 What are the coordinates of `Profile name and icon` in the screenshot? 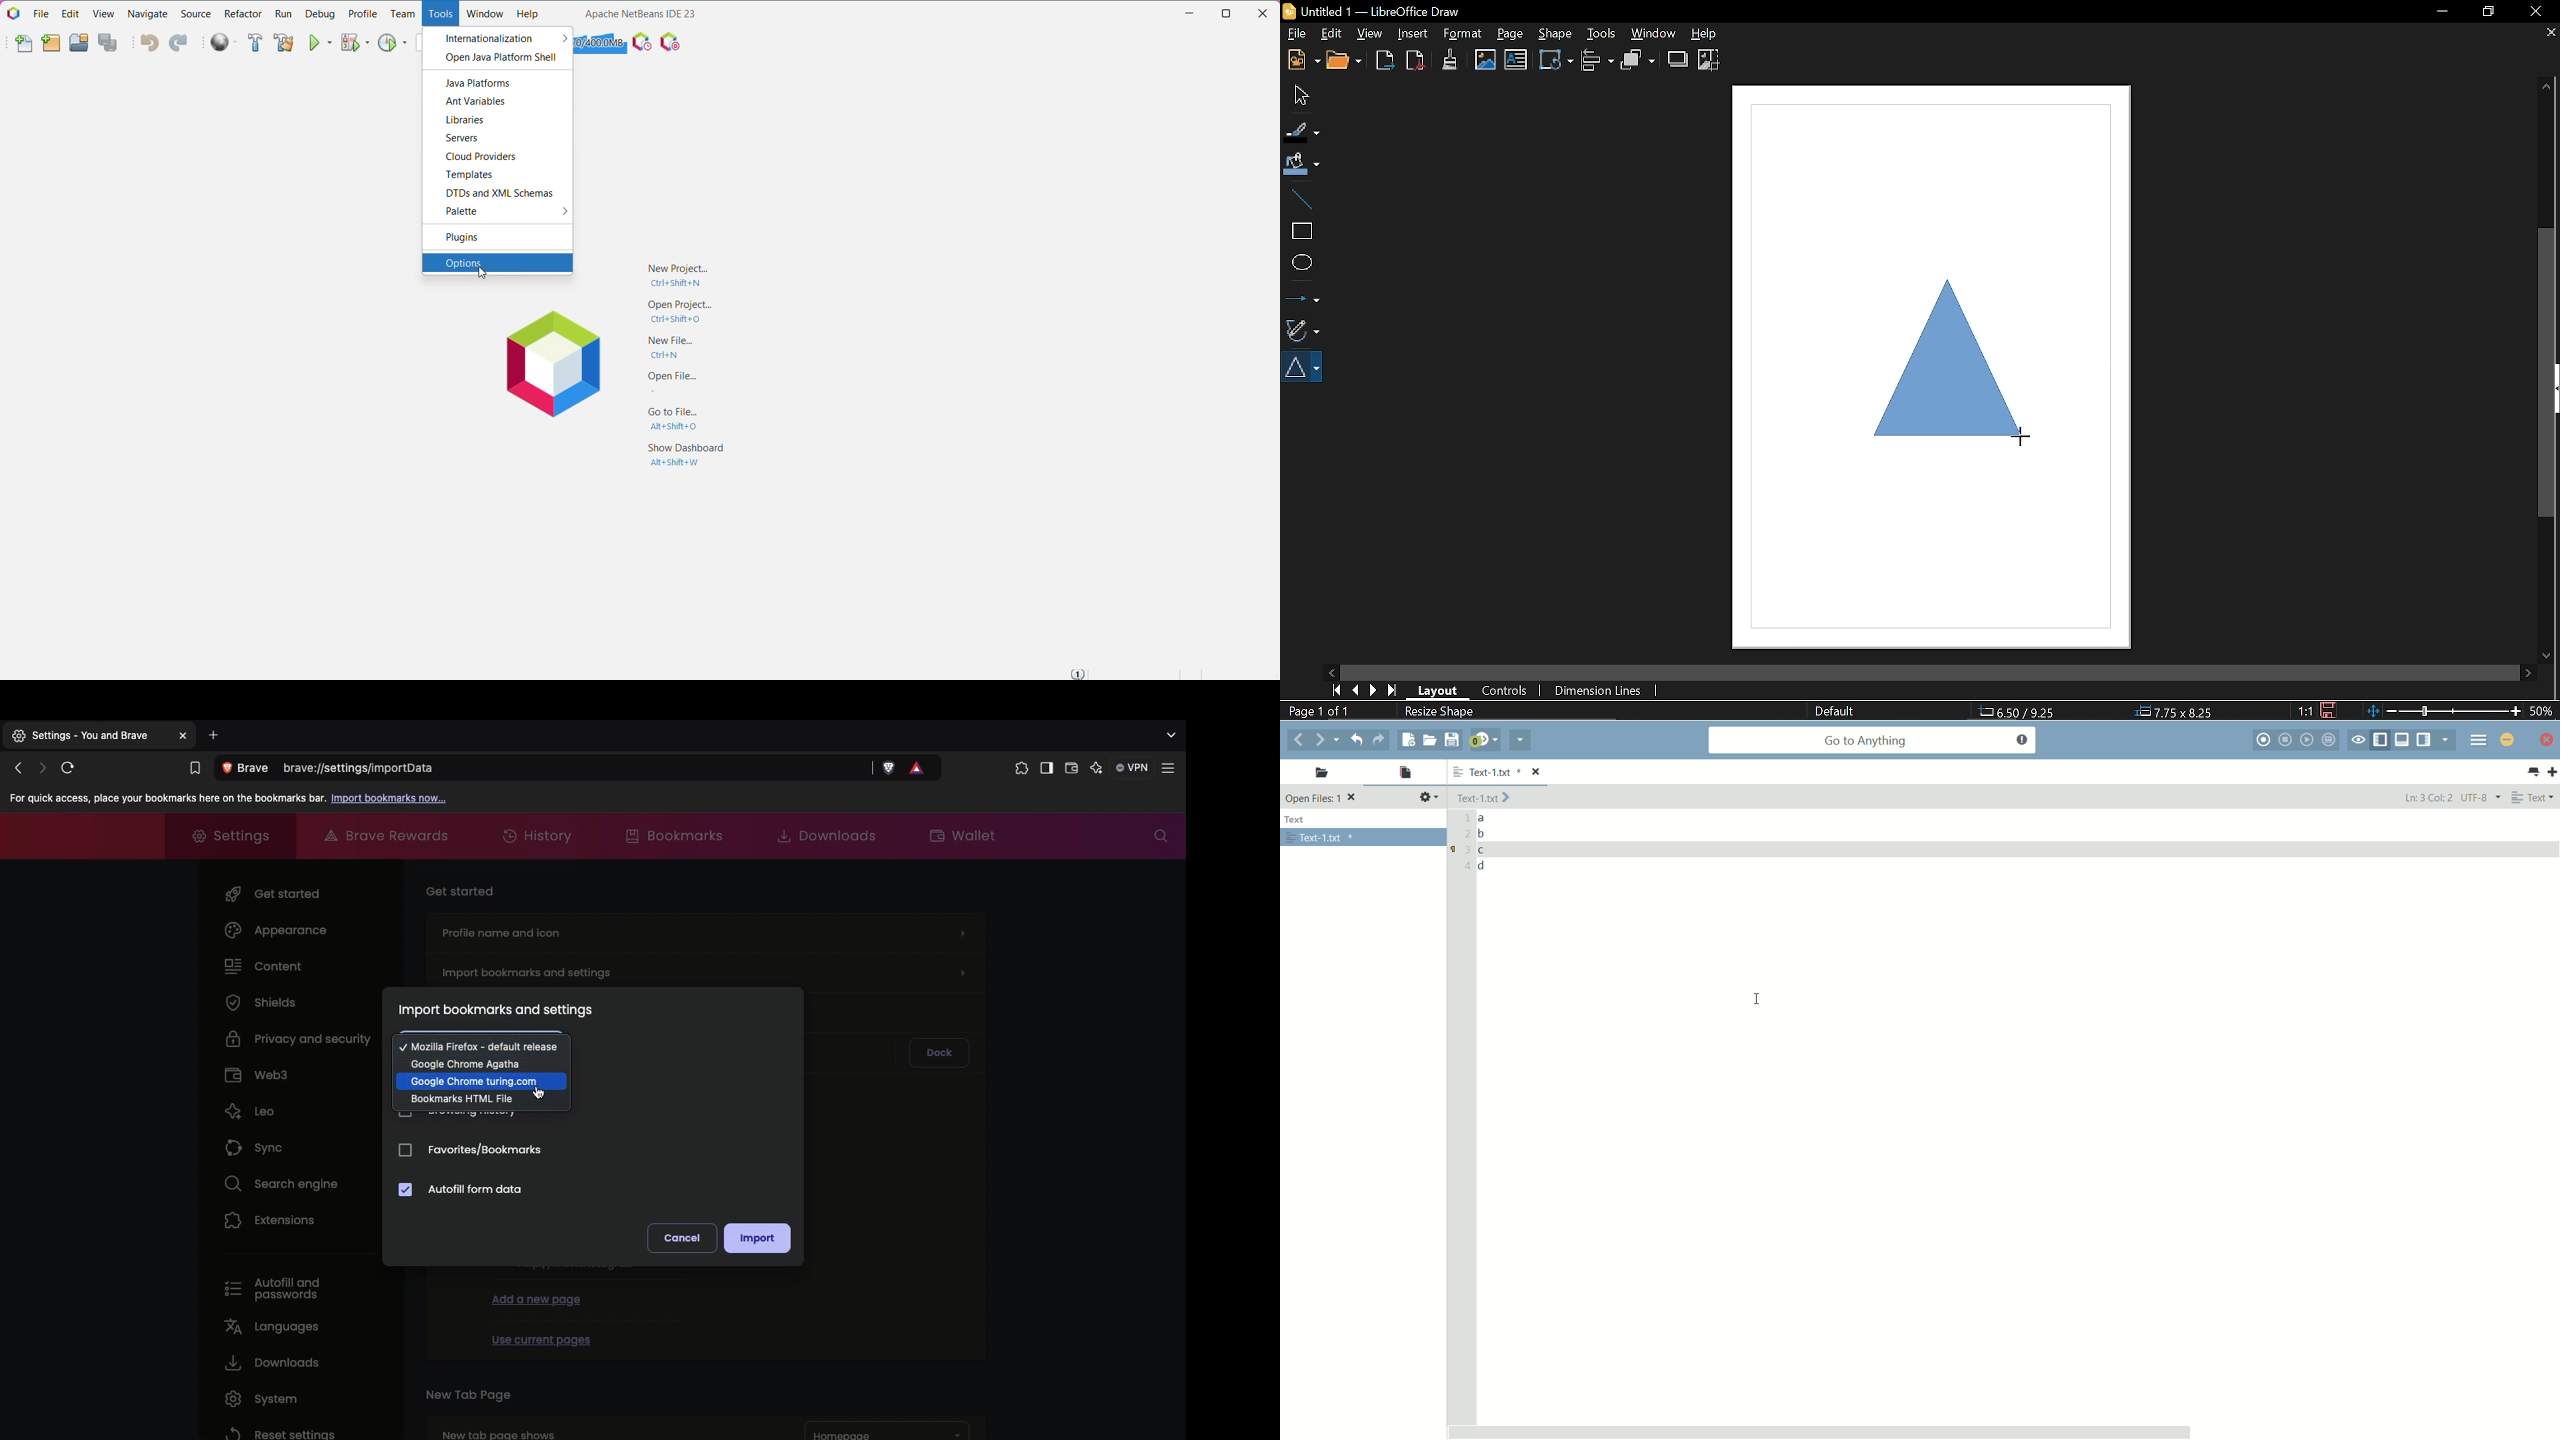 It's located at (704, 930).